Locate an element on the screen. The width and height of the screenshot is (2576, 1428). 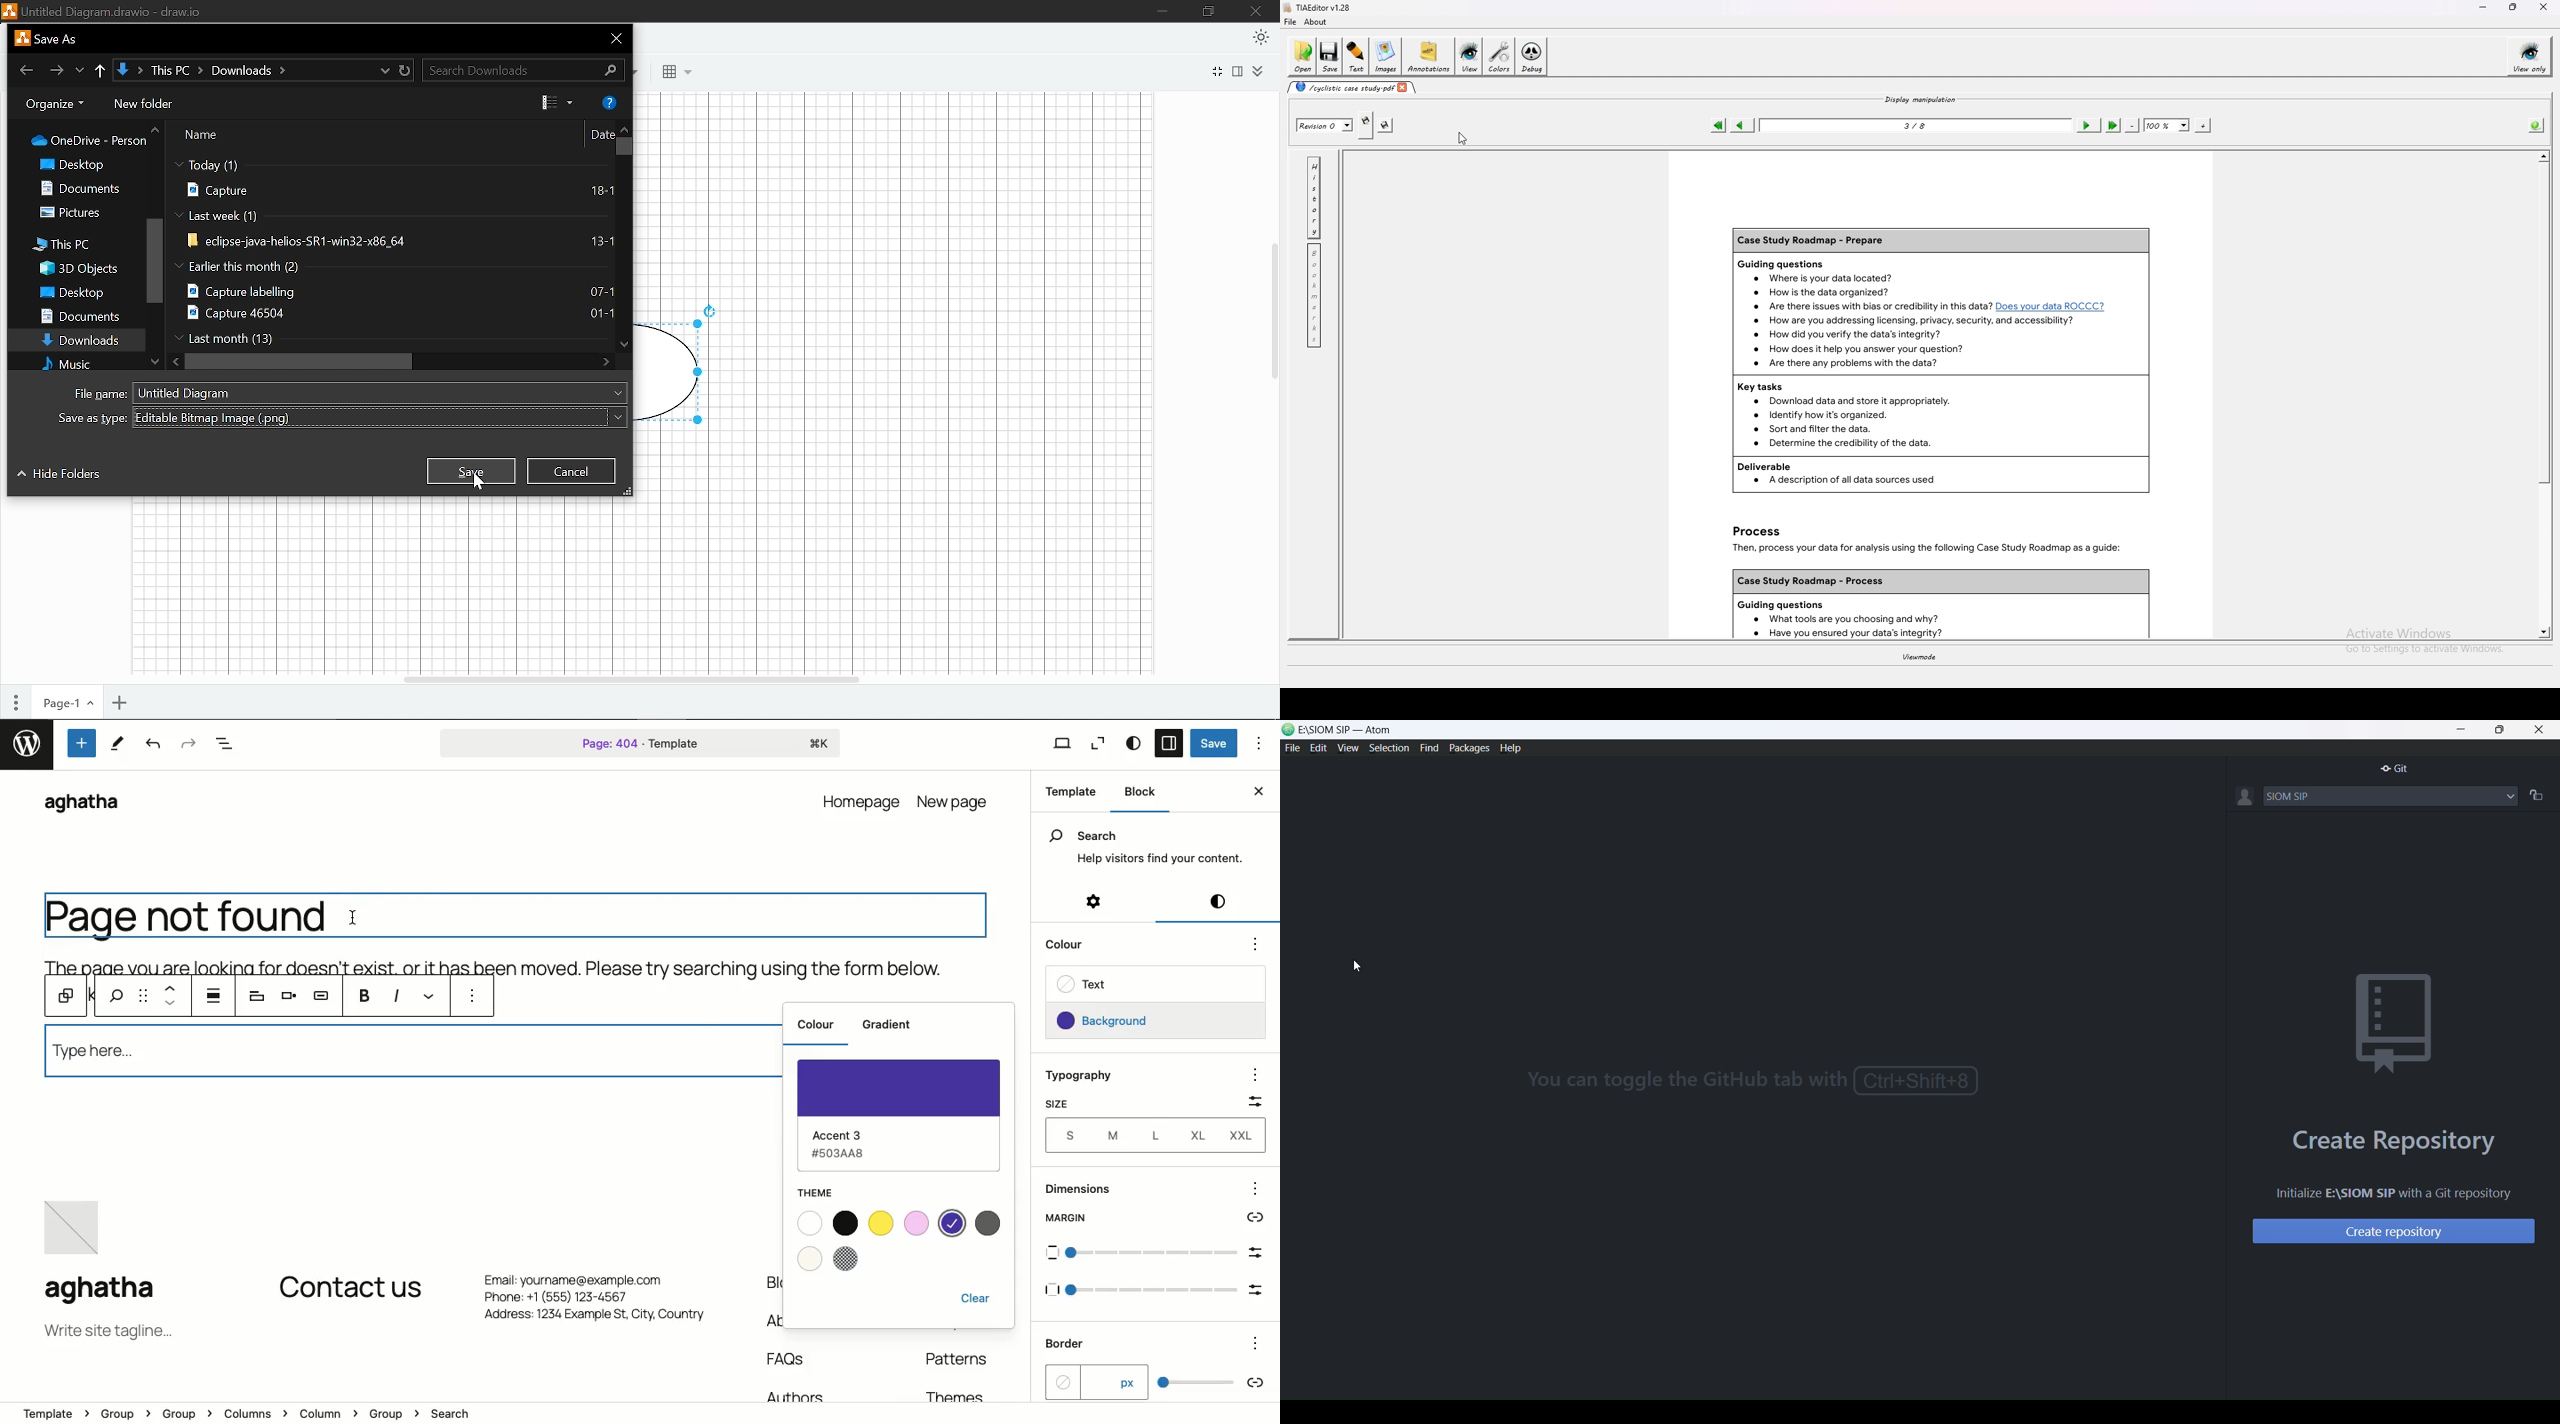
Sidebar is located at coordinates (1170, 743).